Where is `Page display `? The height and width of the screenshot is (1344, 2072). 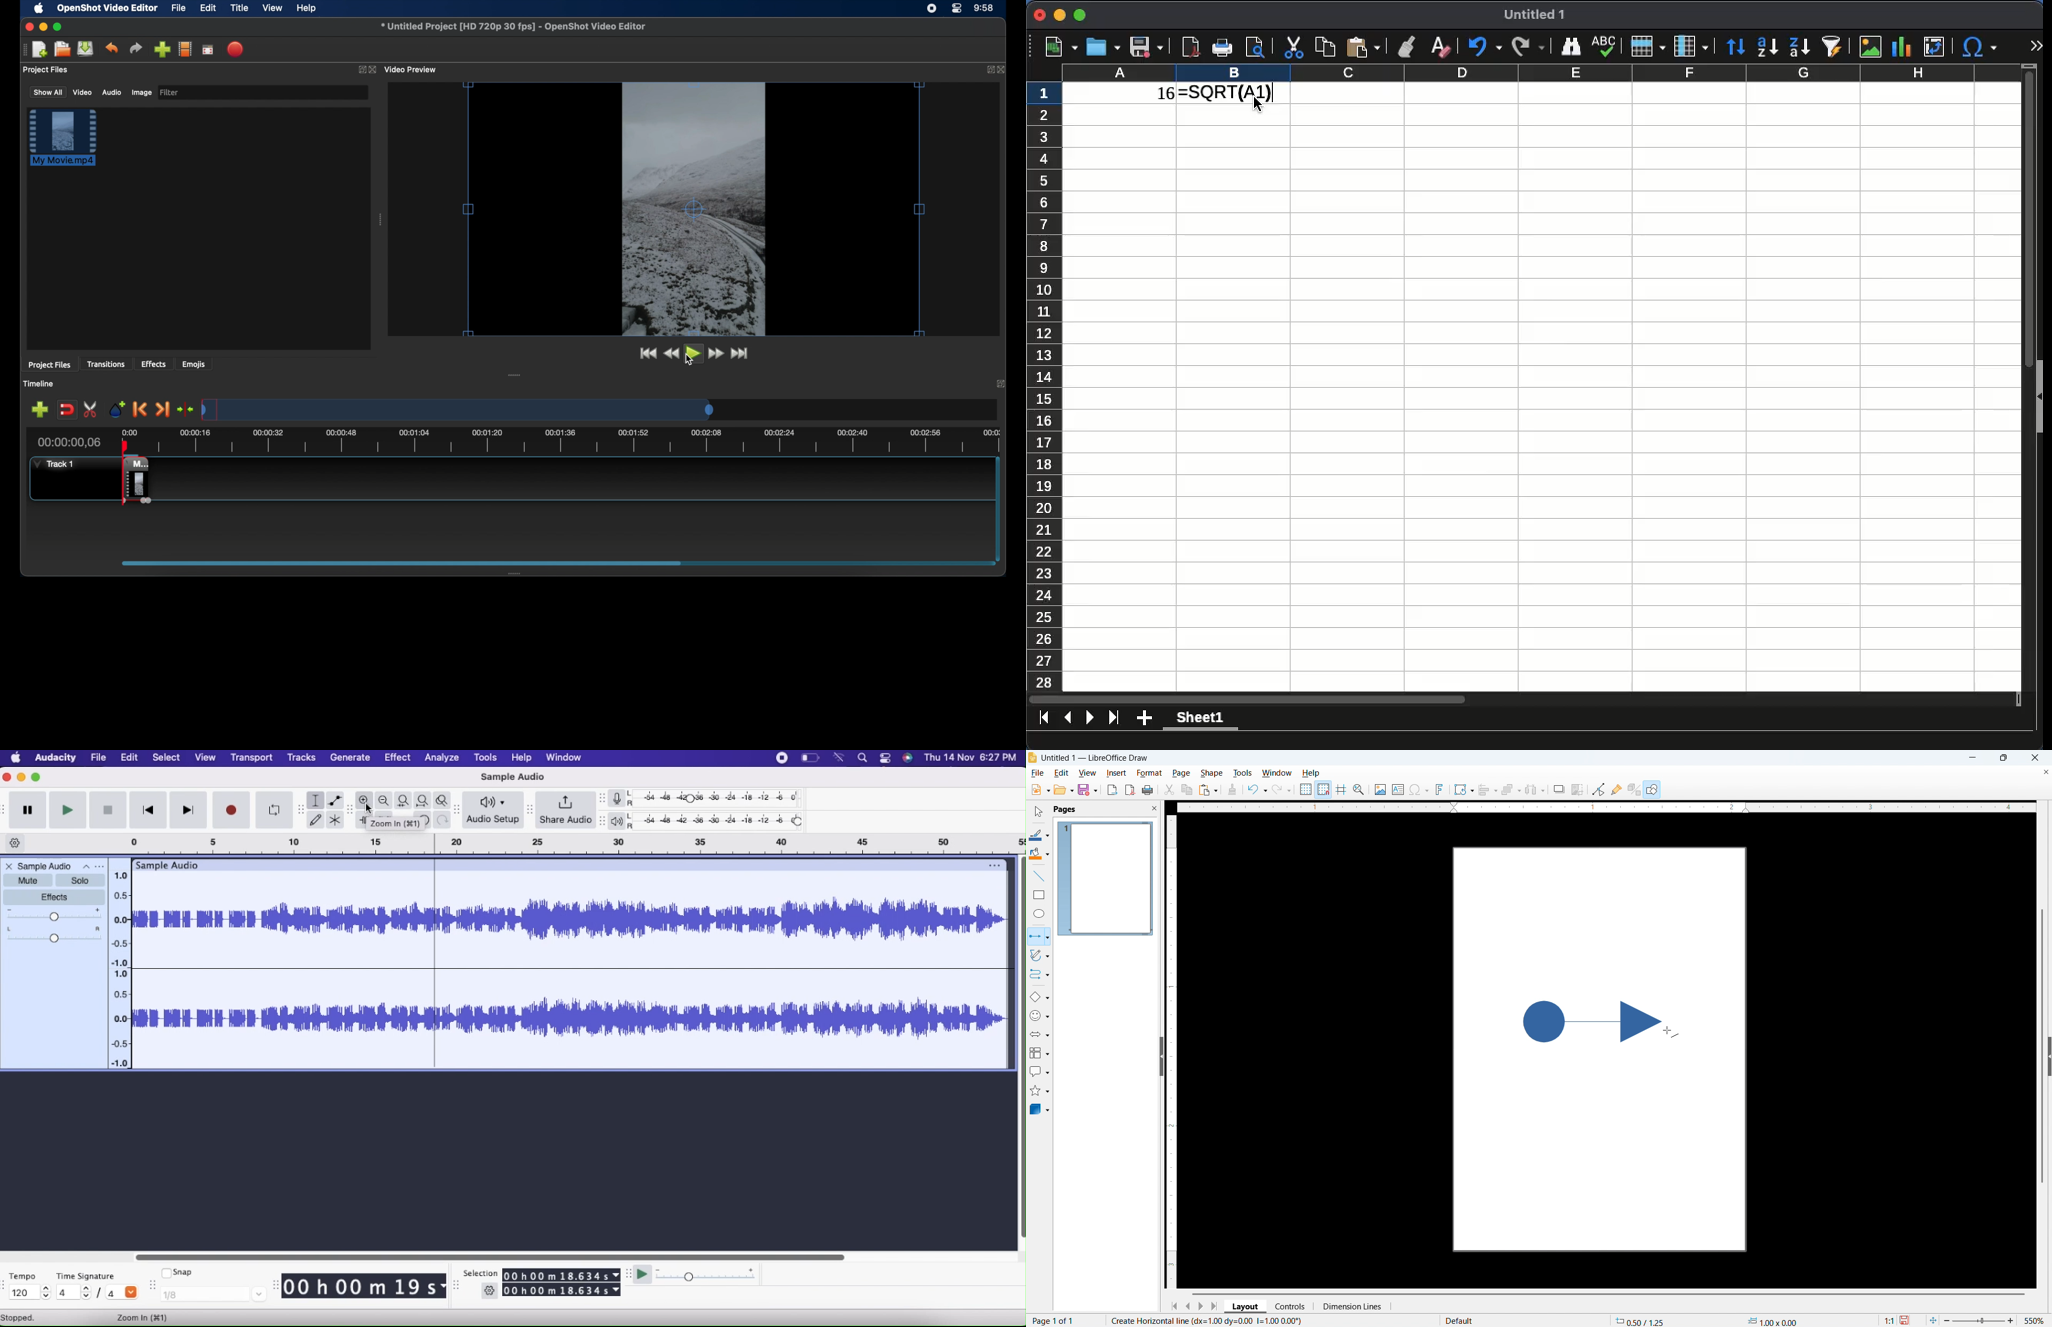
Page display  is located at coordinates (1106, 879).